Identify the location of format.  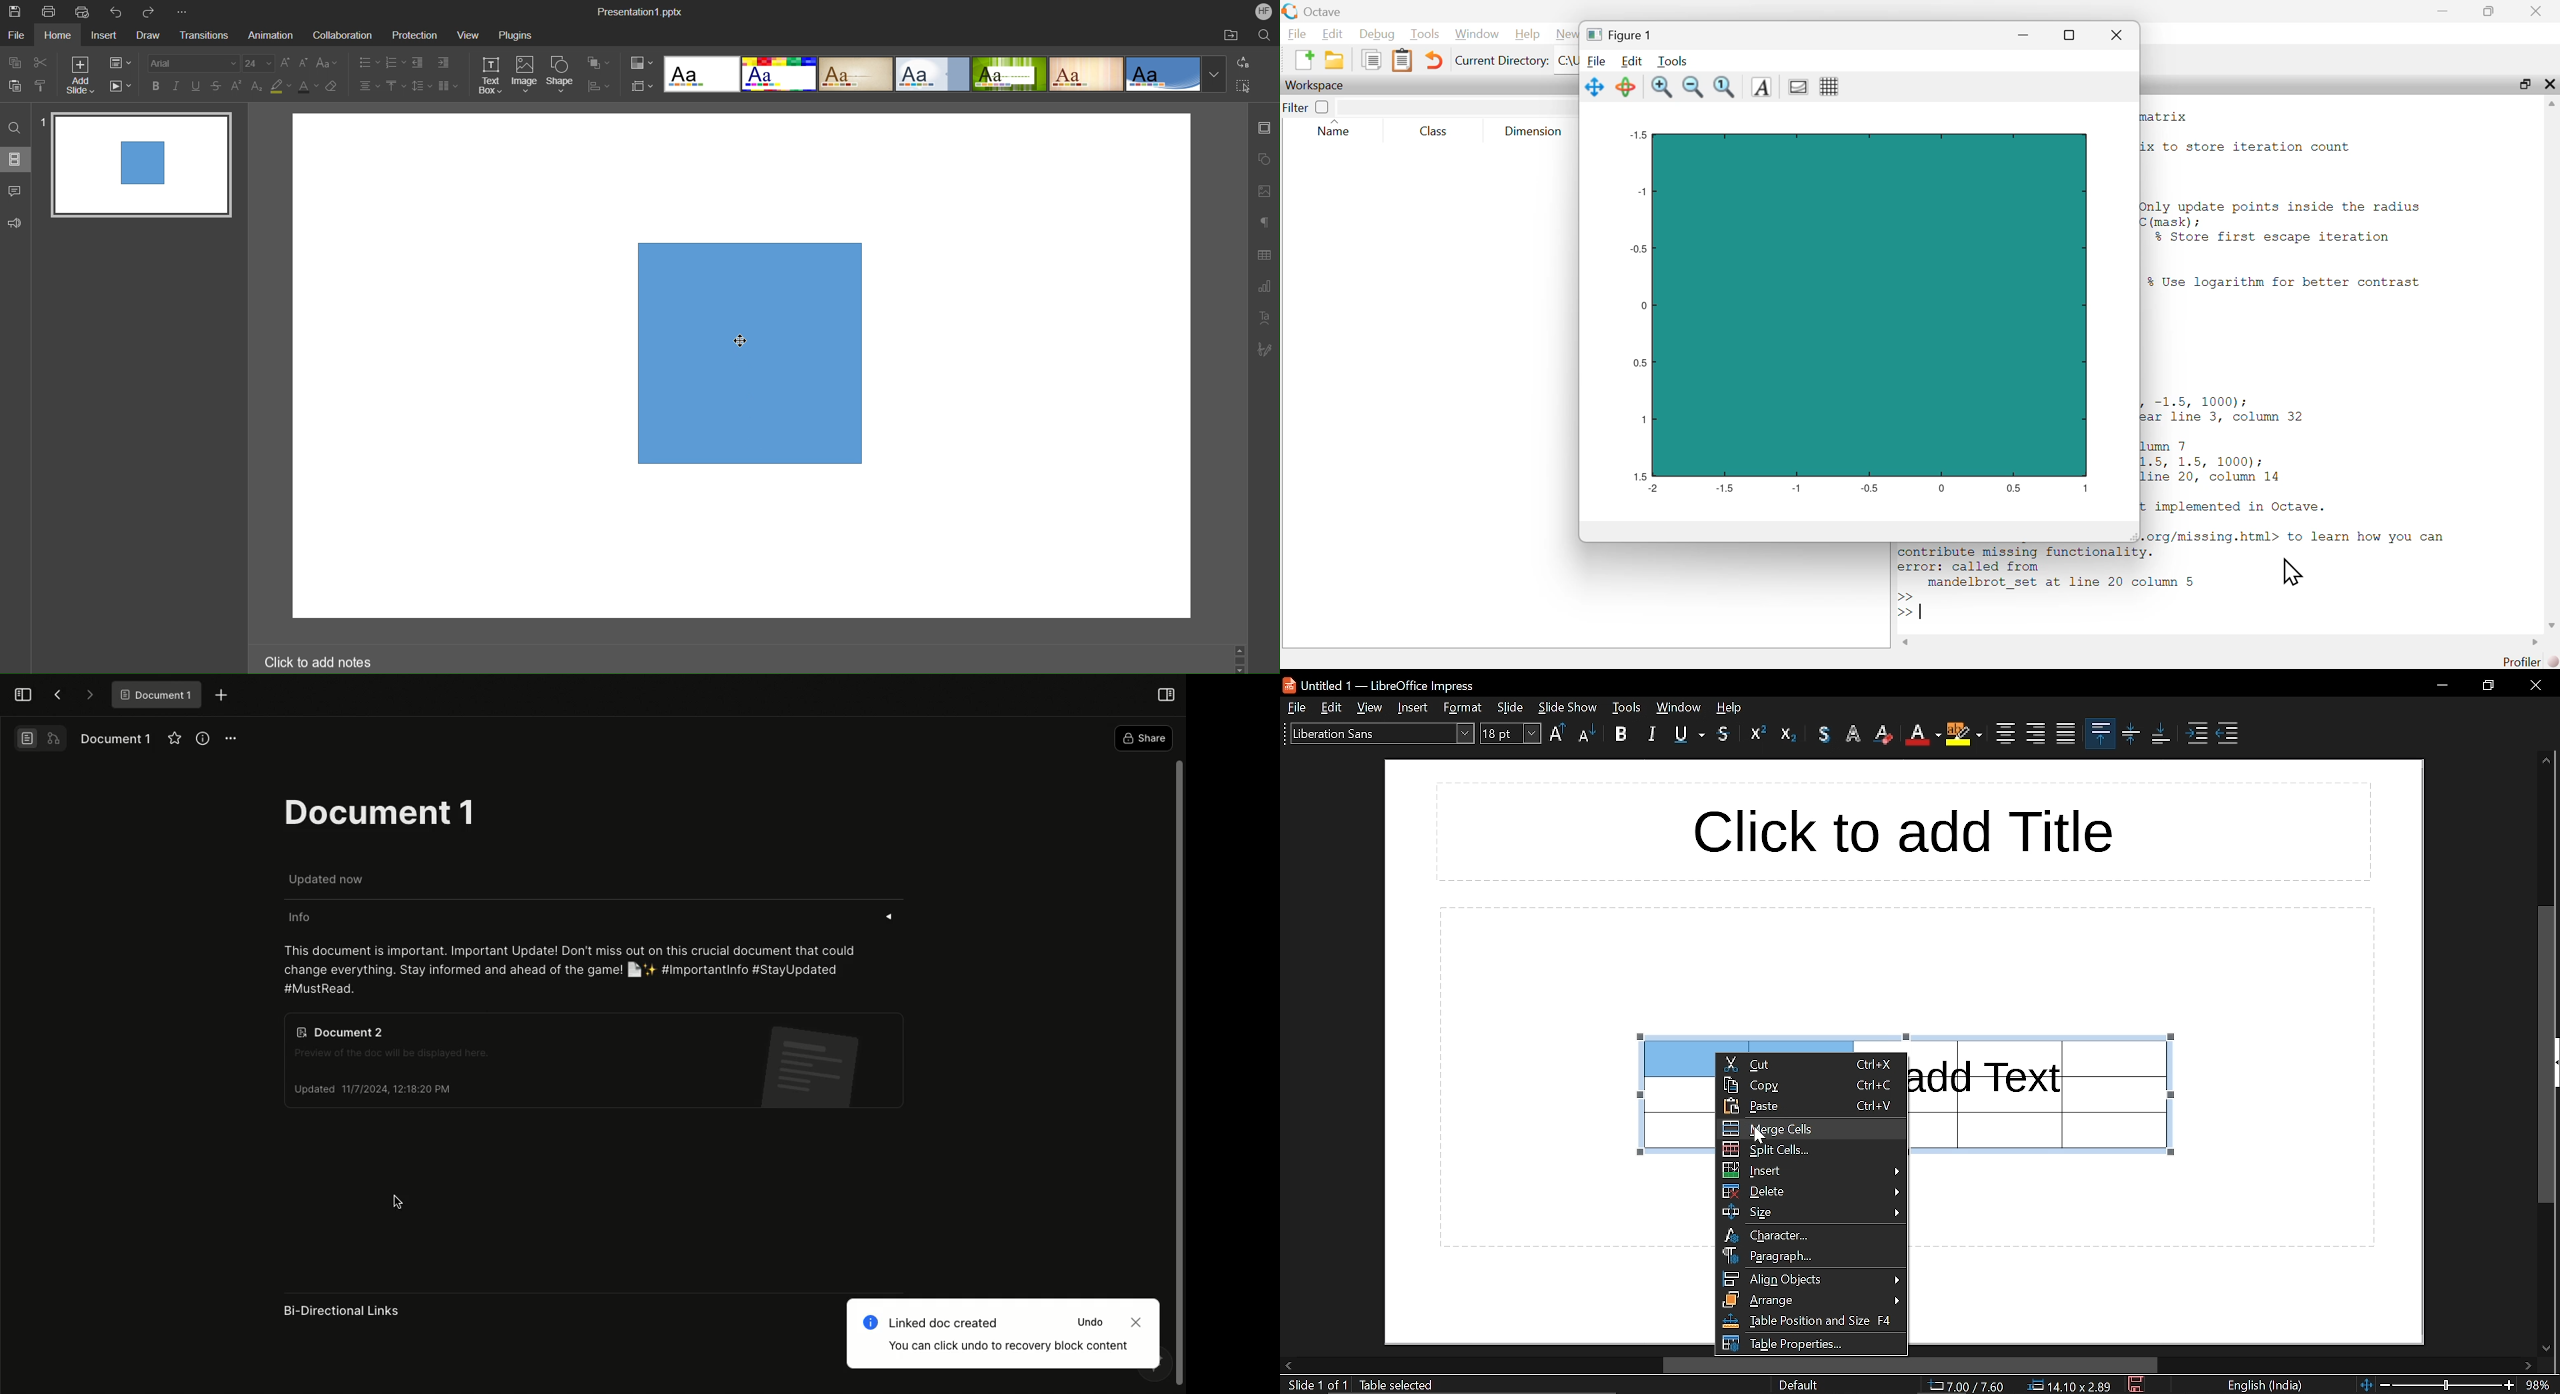
(1463, 708).